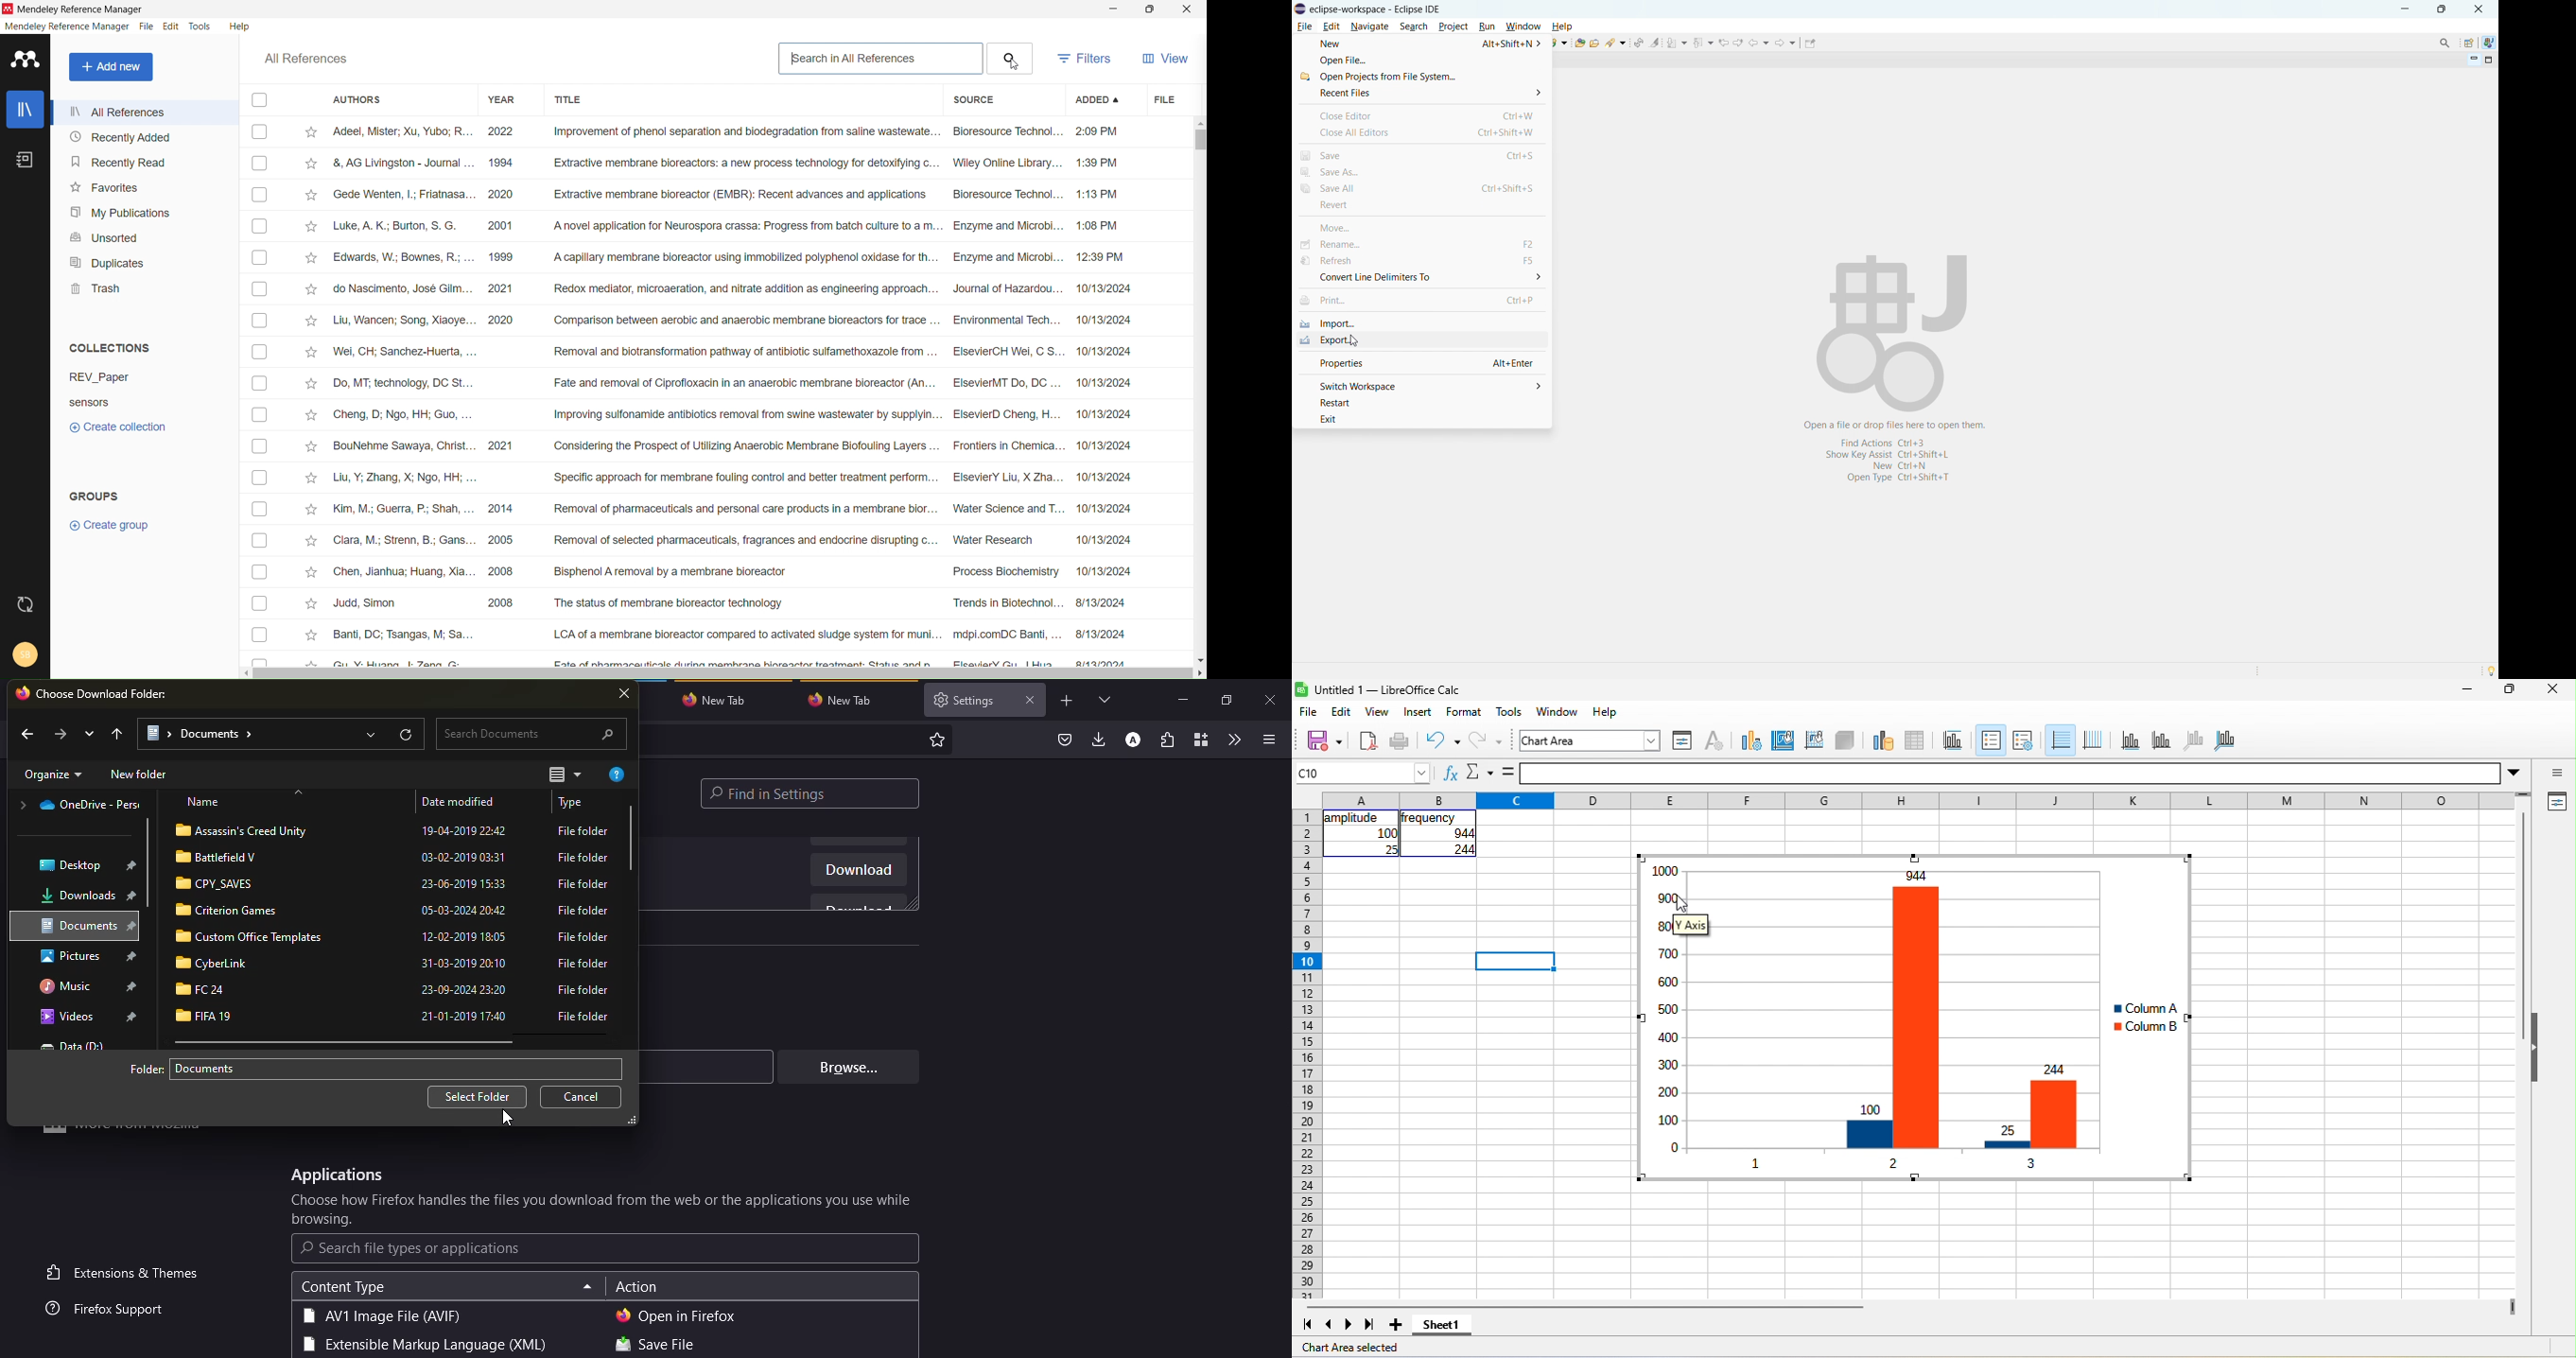  I want to click on Add to favorites, so click(309, 257).